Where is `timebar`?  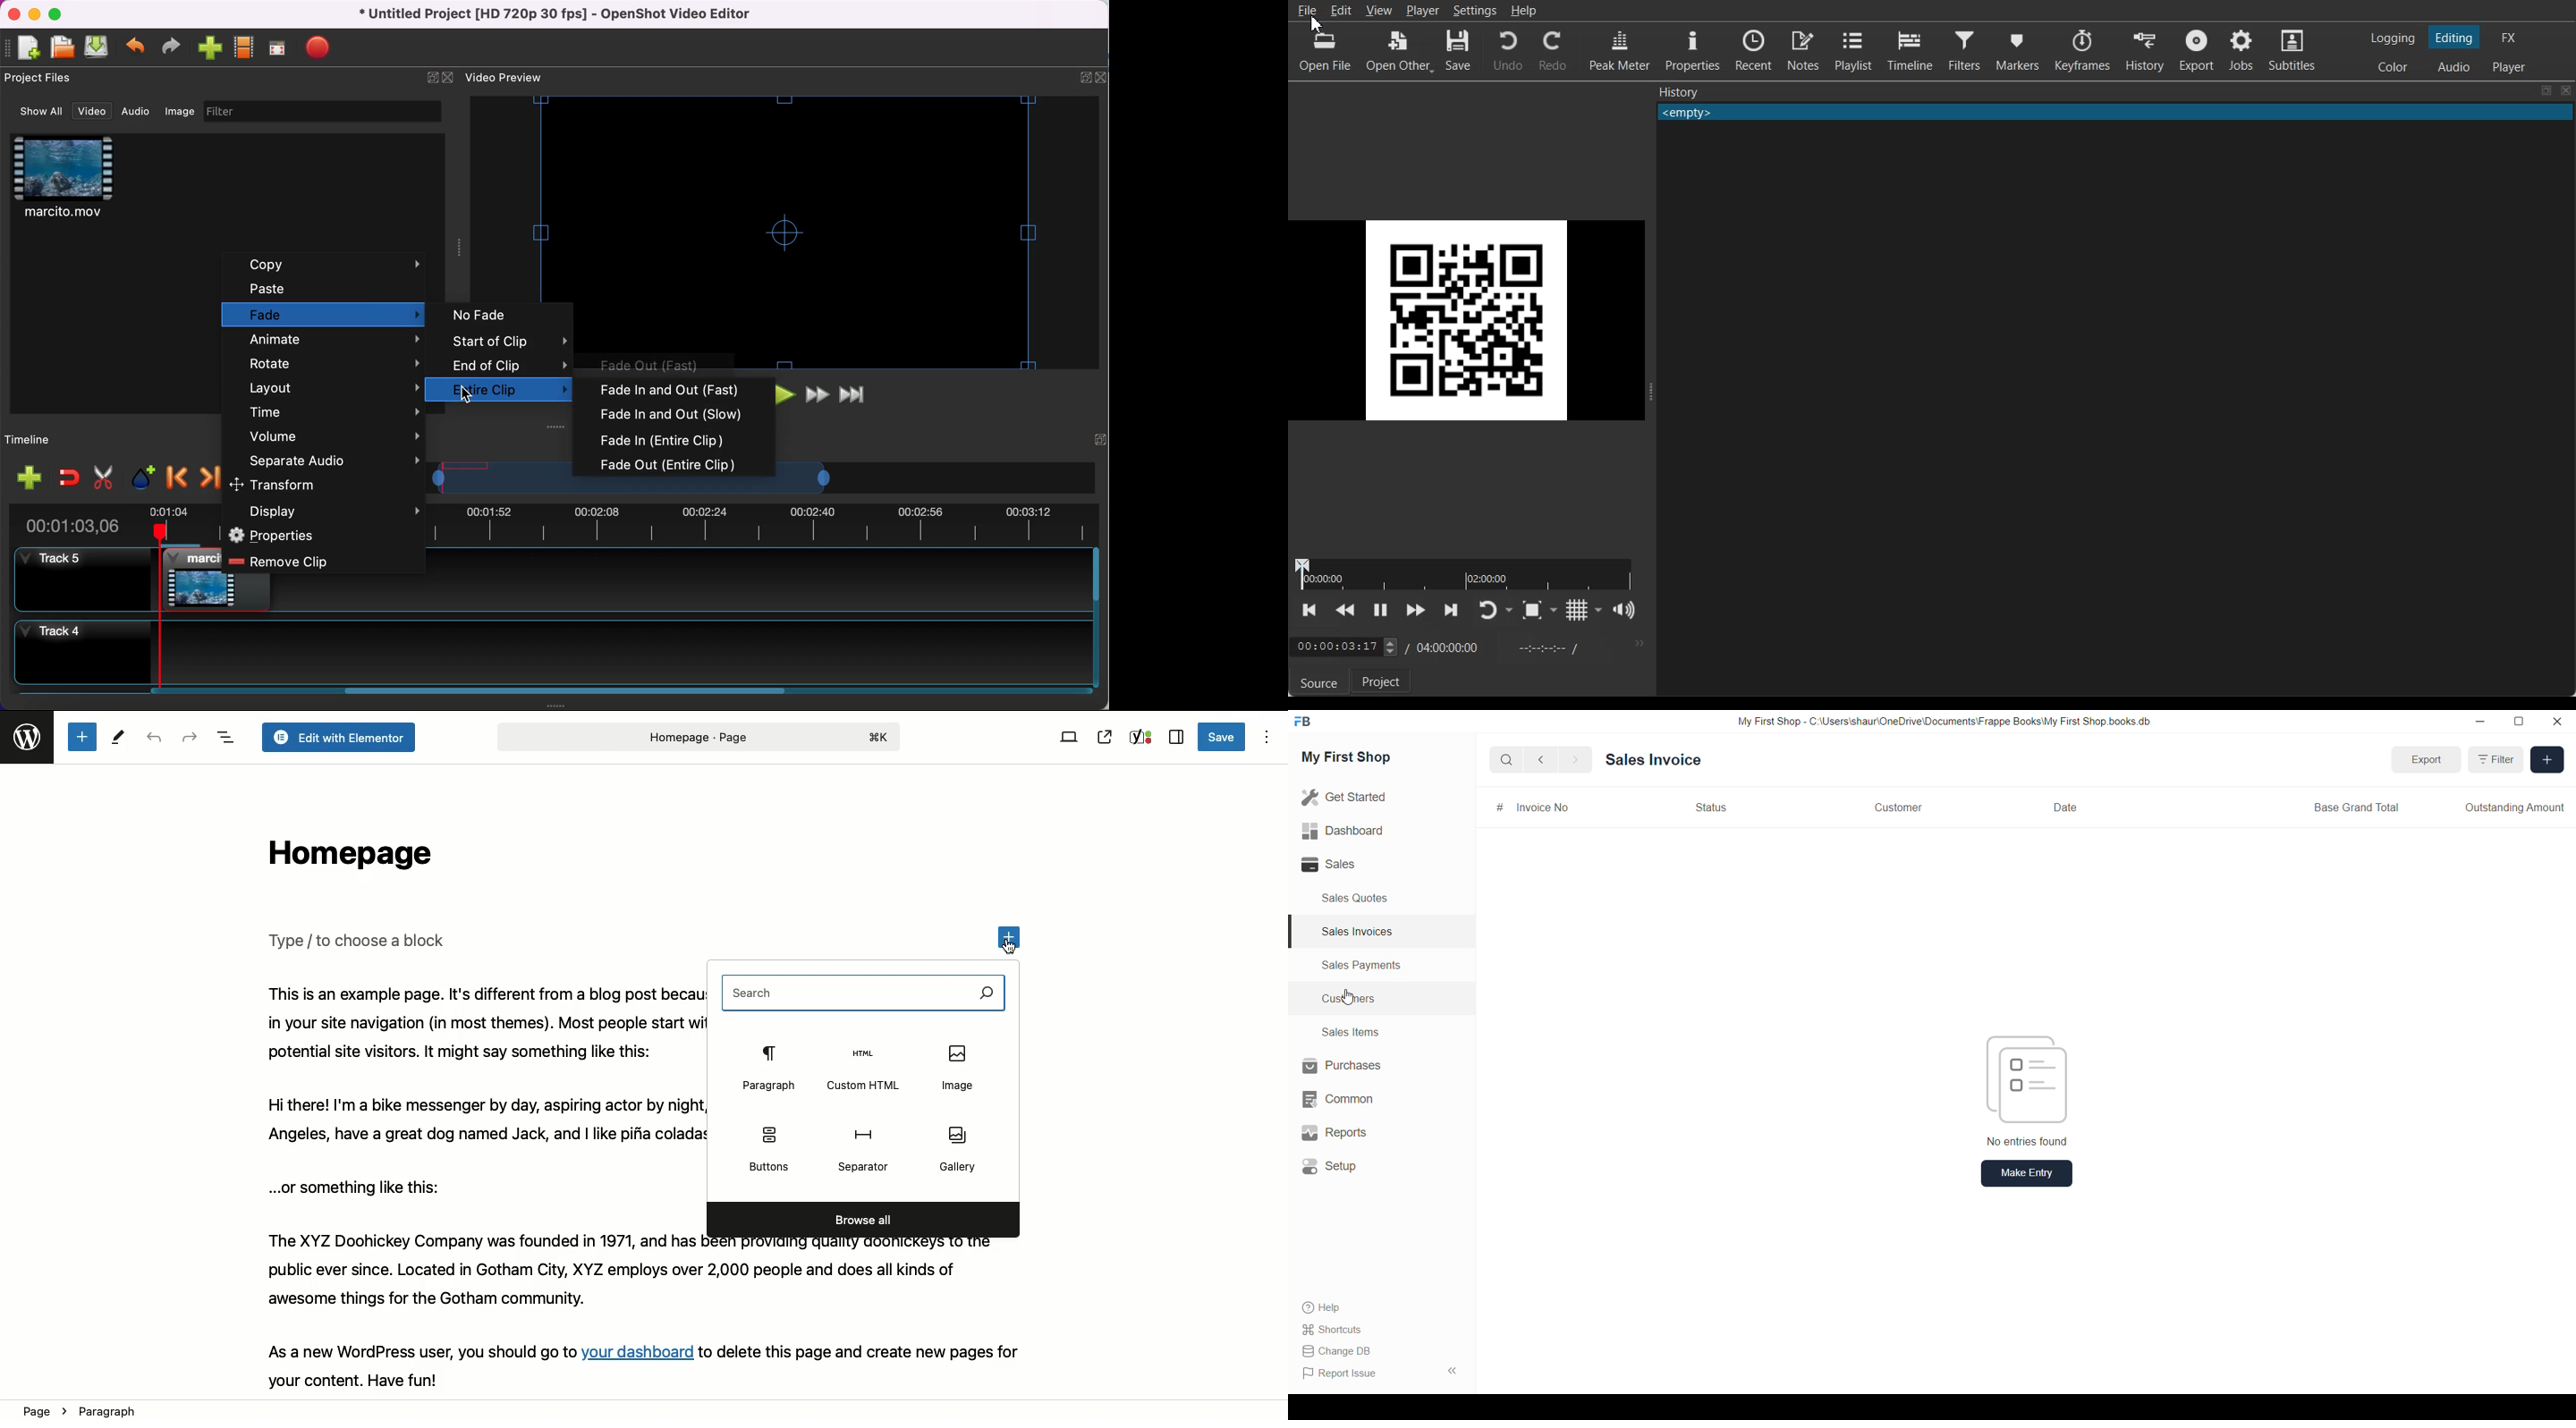 timebar is located at coordinates (764, 523).